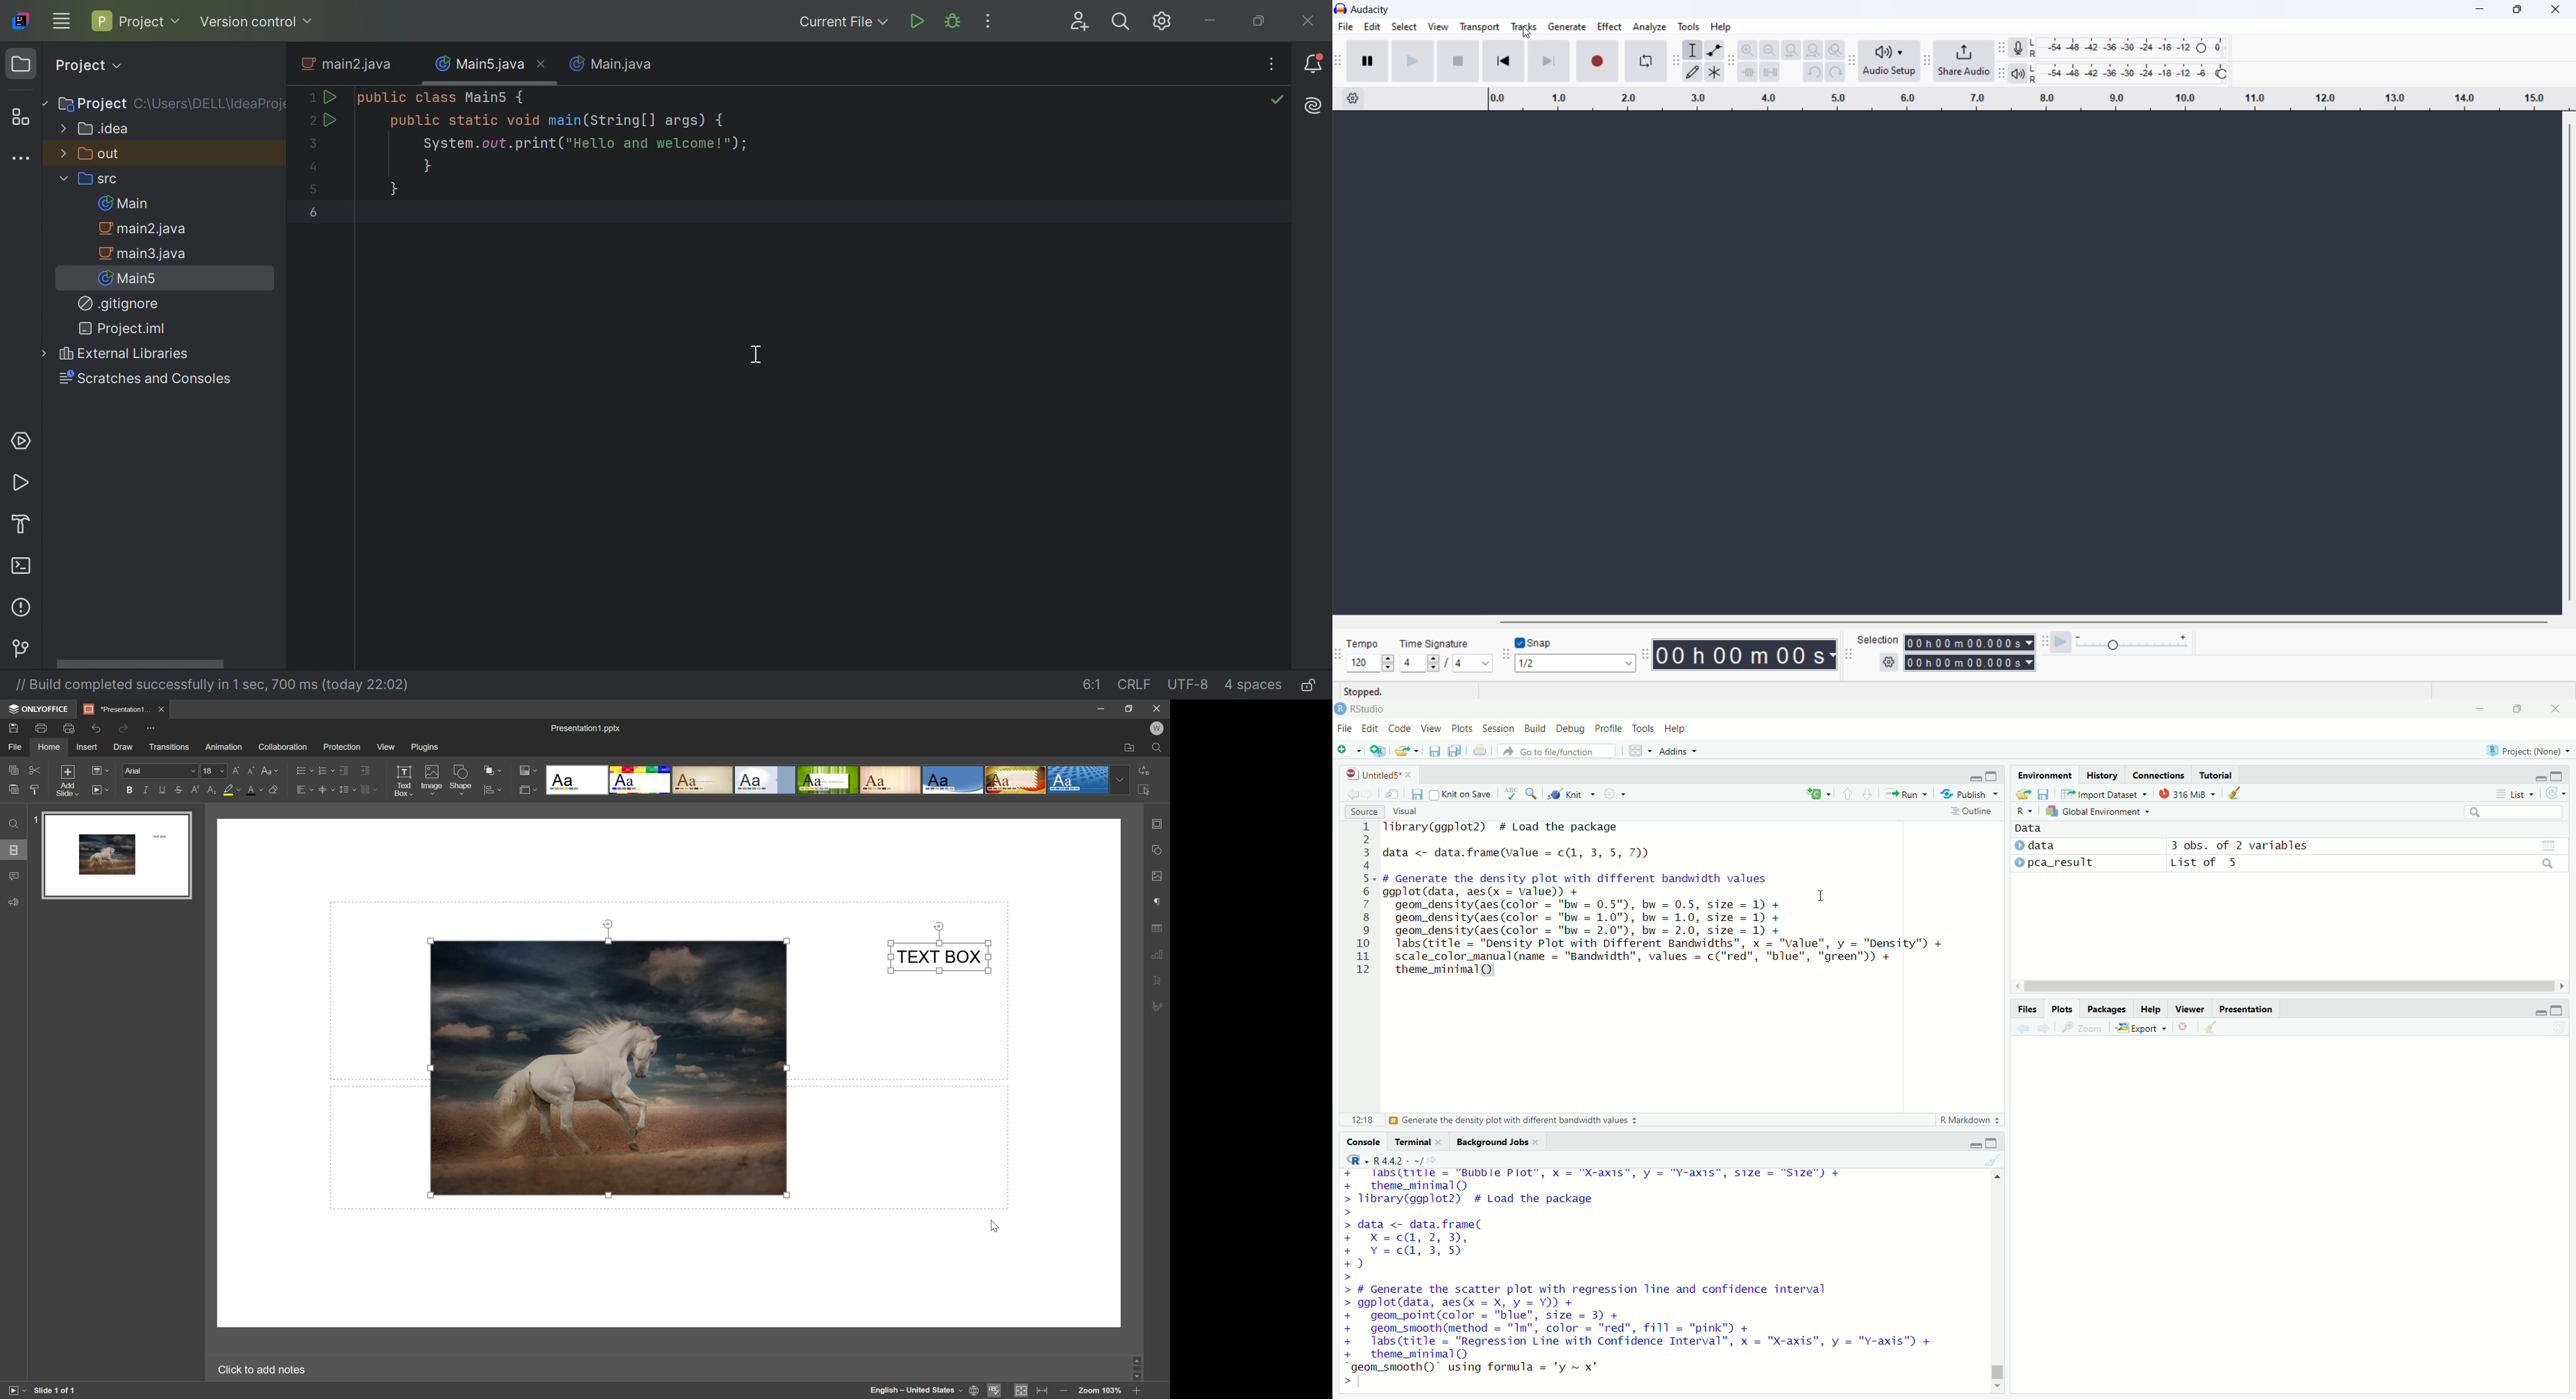  Describe the element at coordinates (145, 253) in the screenshot. I see `main3.java` at that location.